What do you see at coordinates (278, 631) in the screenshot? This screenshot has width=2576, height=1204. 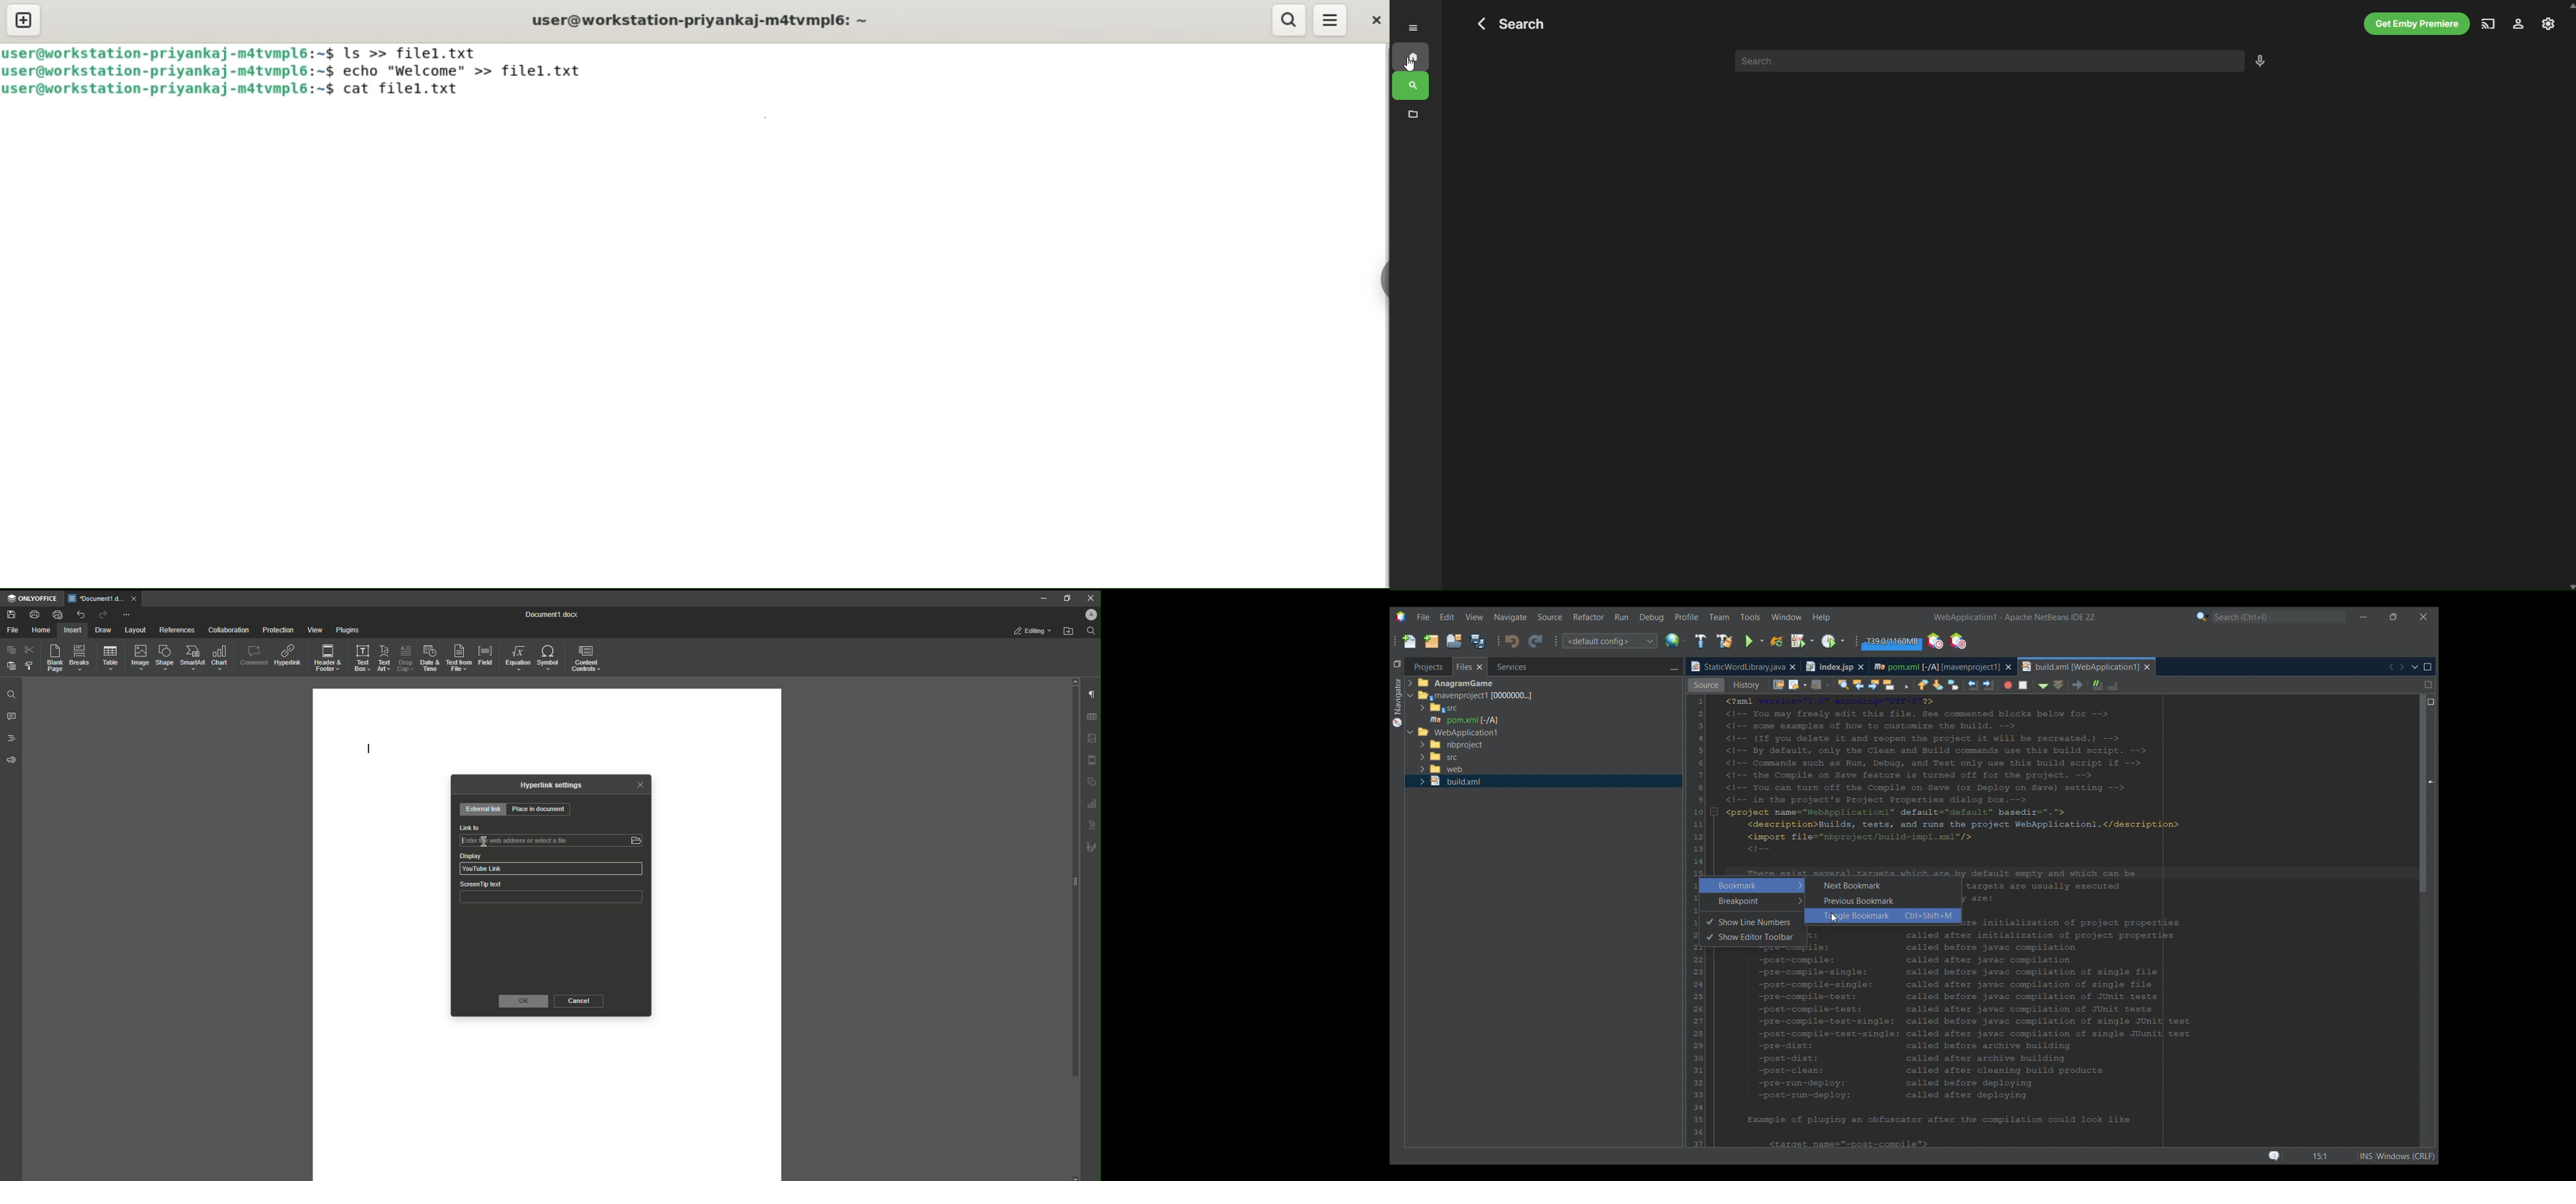 I see `Protection` at bounding box center [278, 631].